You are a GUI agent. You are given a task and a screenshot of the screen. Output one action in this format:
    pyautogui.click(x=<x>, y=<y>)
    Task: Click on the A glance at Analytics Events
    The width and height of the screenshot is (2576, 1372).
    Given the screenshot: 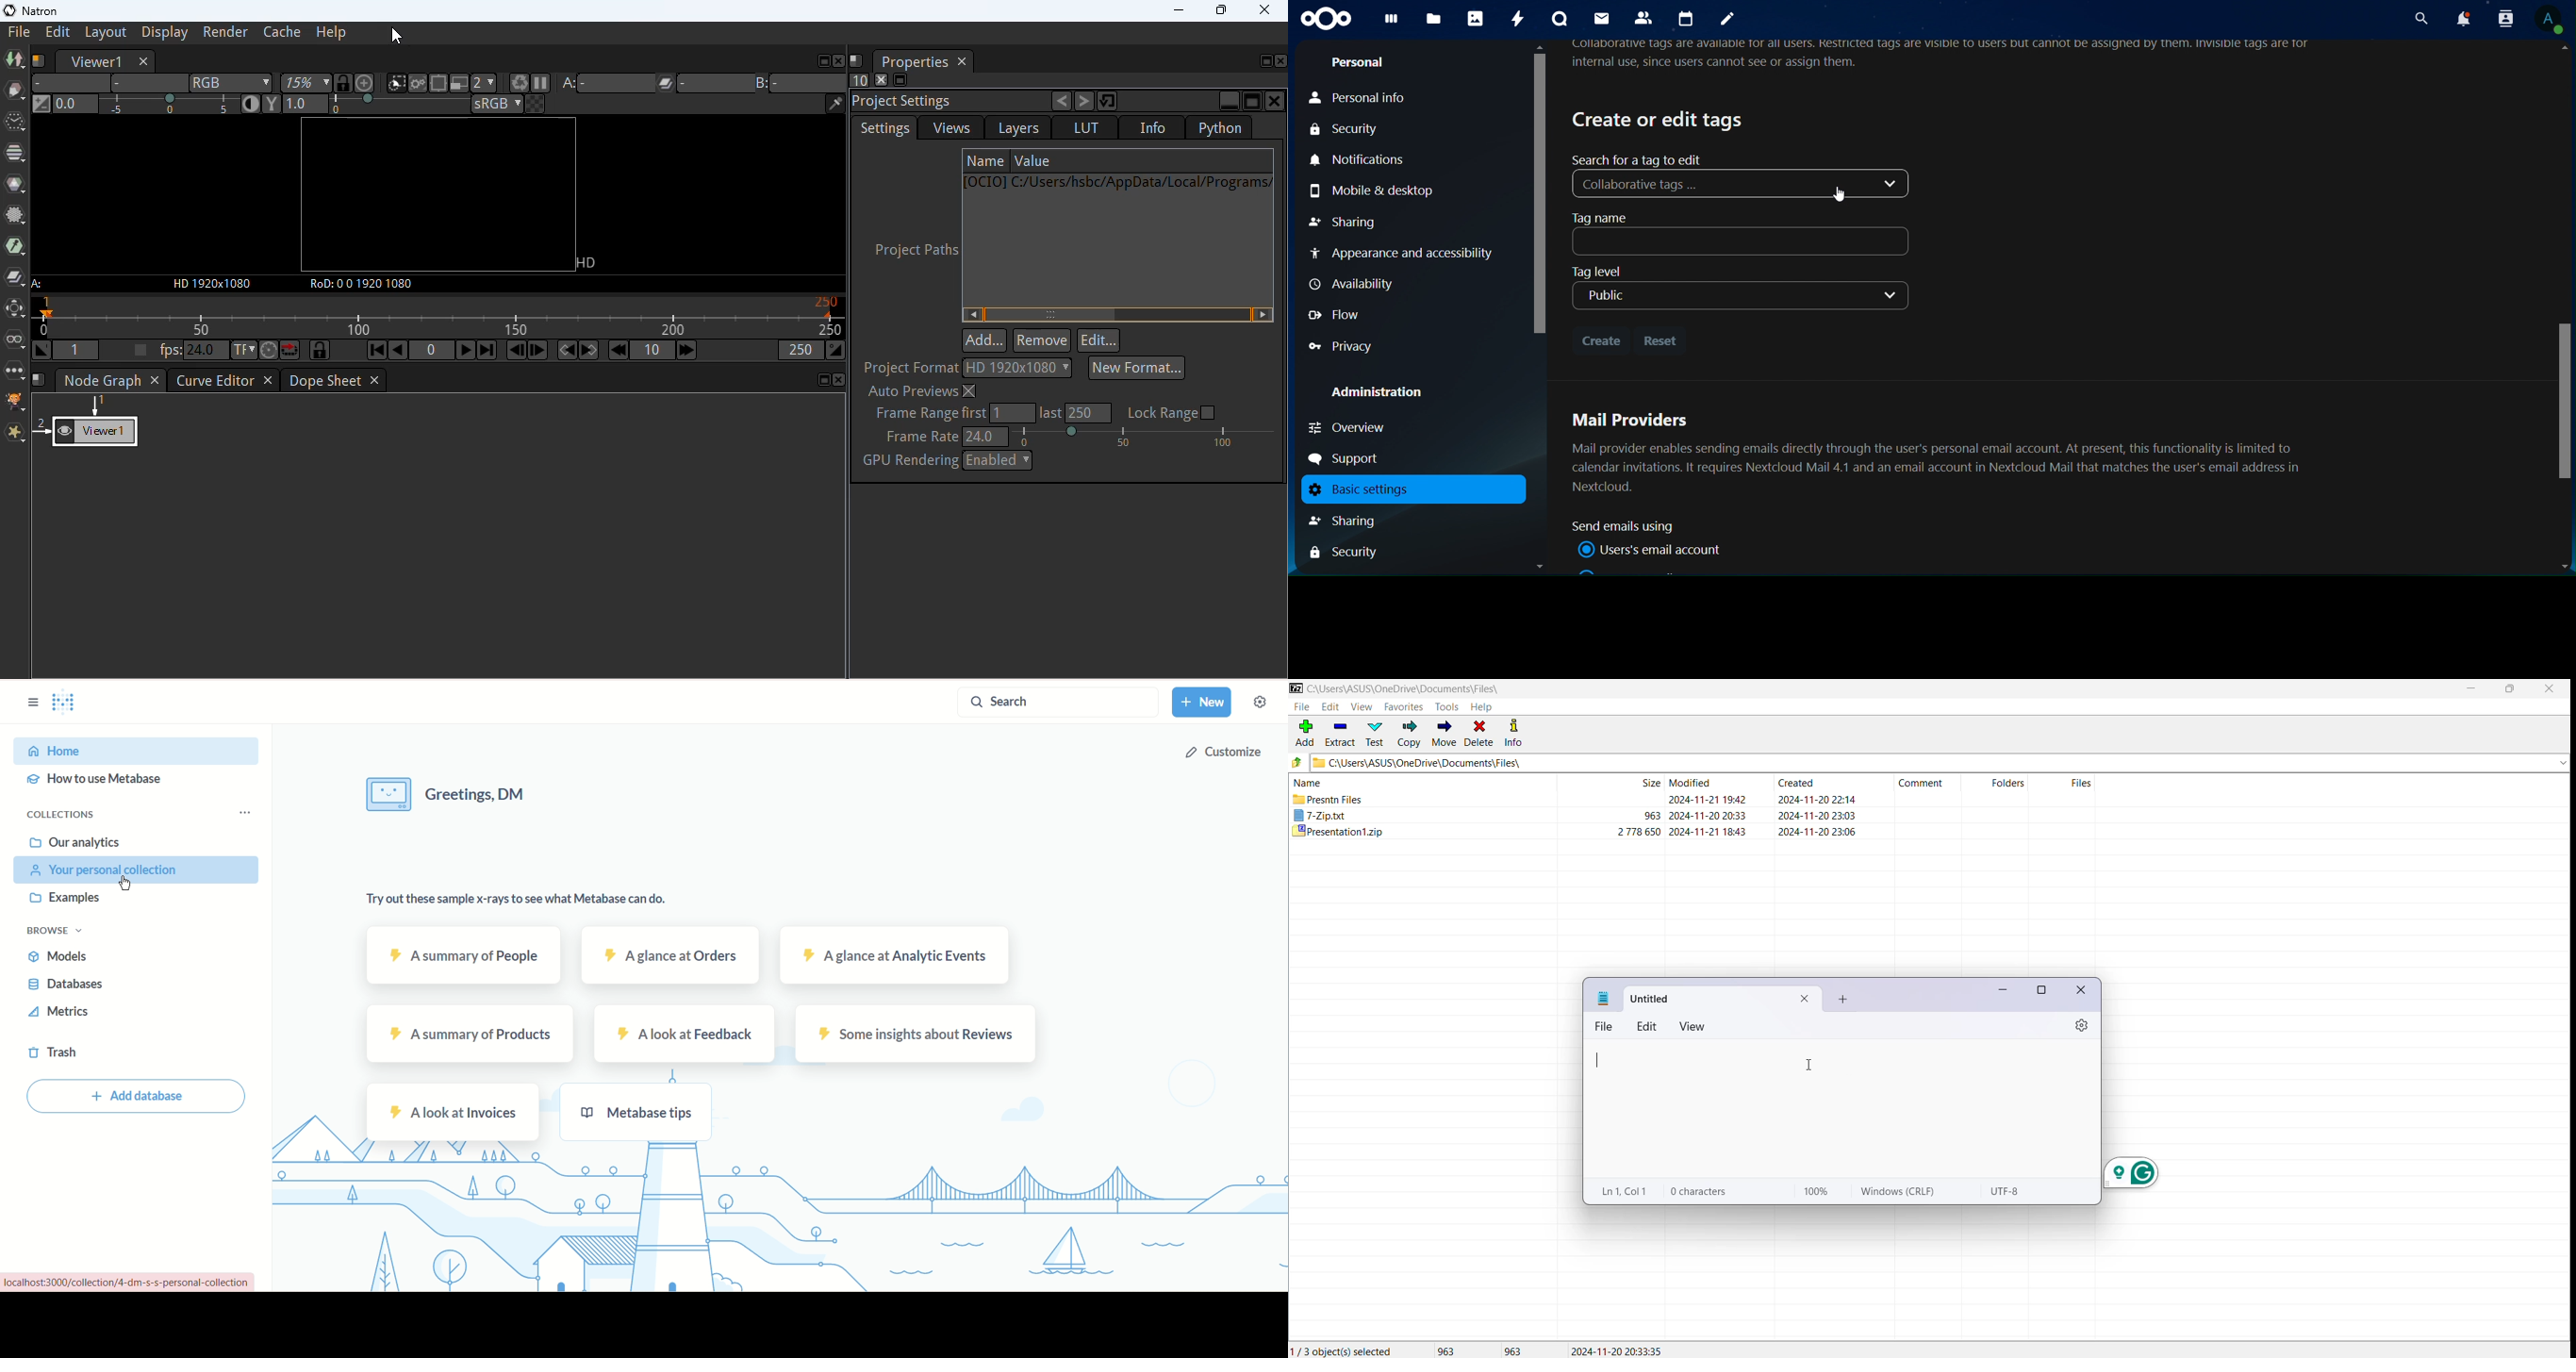 What is the action you would take?
    pyautogui.click(x=898, y=955)
    